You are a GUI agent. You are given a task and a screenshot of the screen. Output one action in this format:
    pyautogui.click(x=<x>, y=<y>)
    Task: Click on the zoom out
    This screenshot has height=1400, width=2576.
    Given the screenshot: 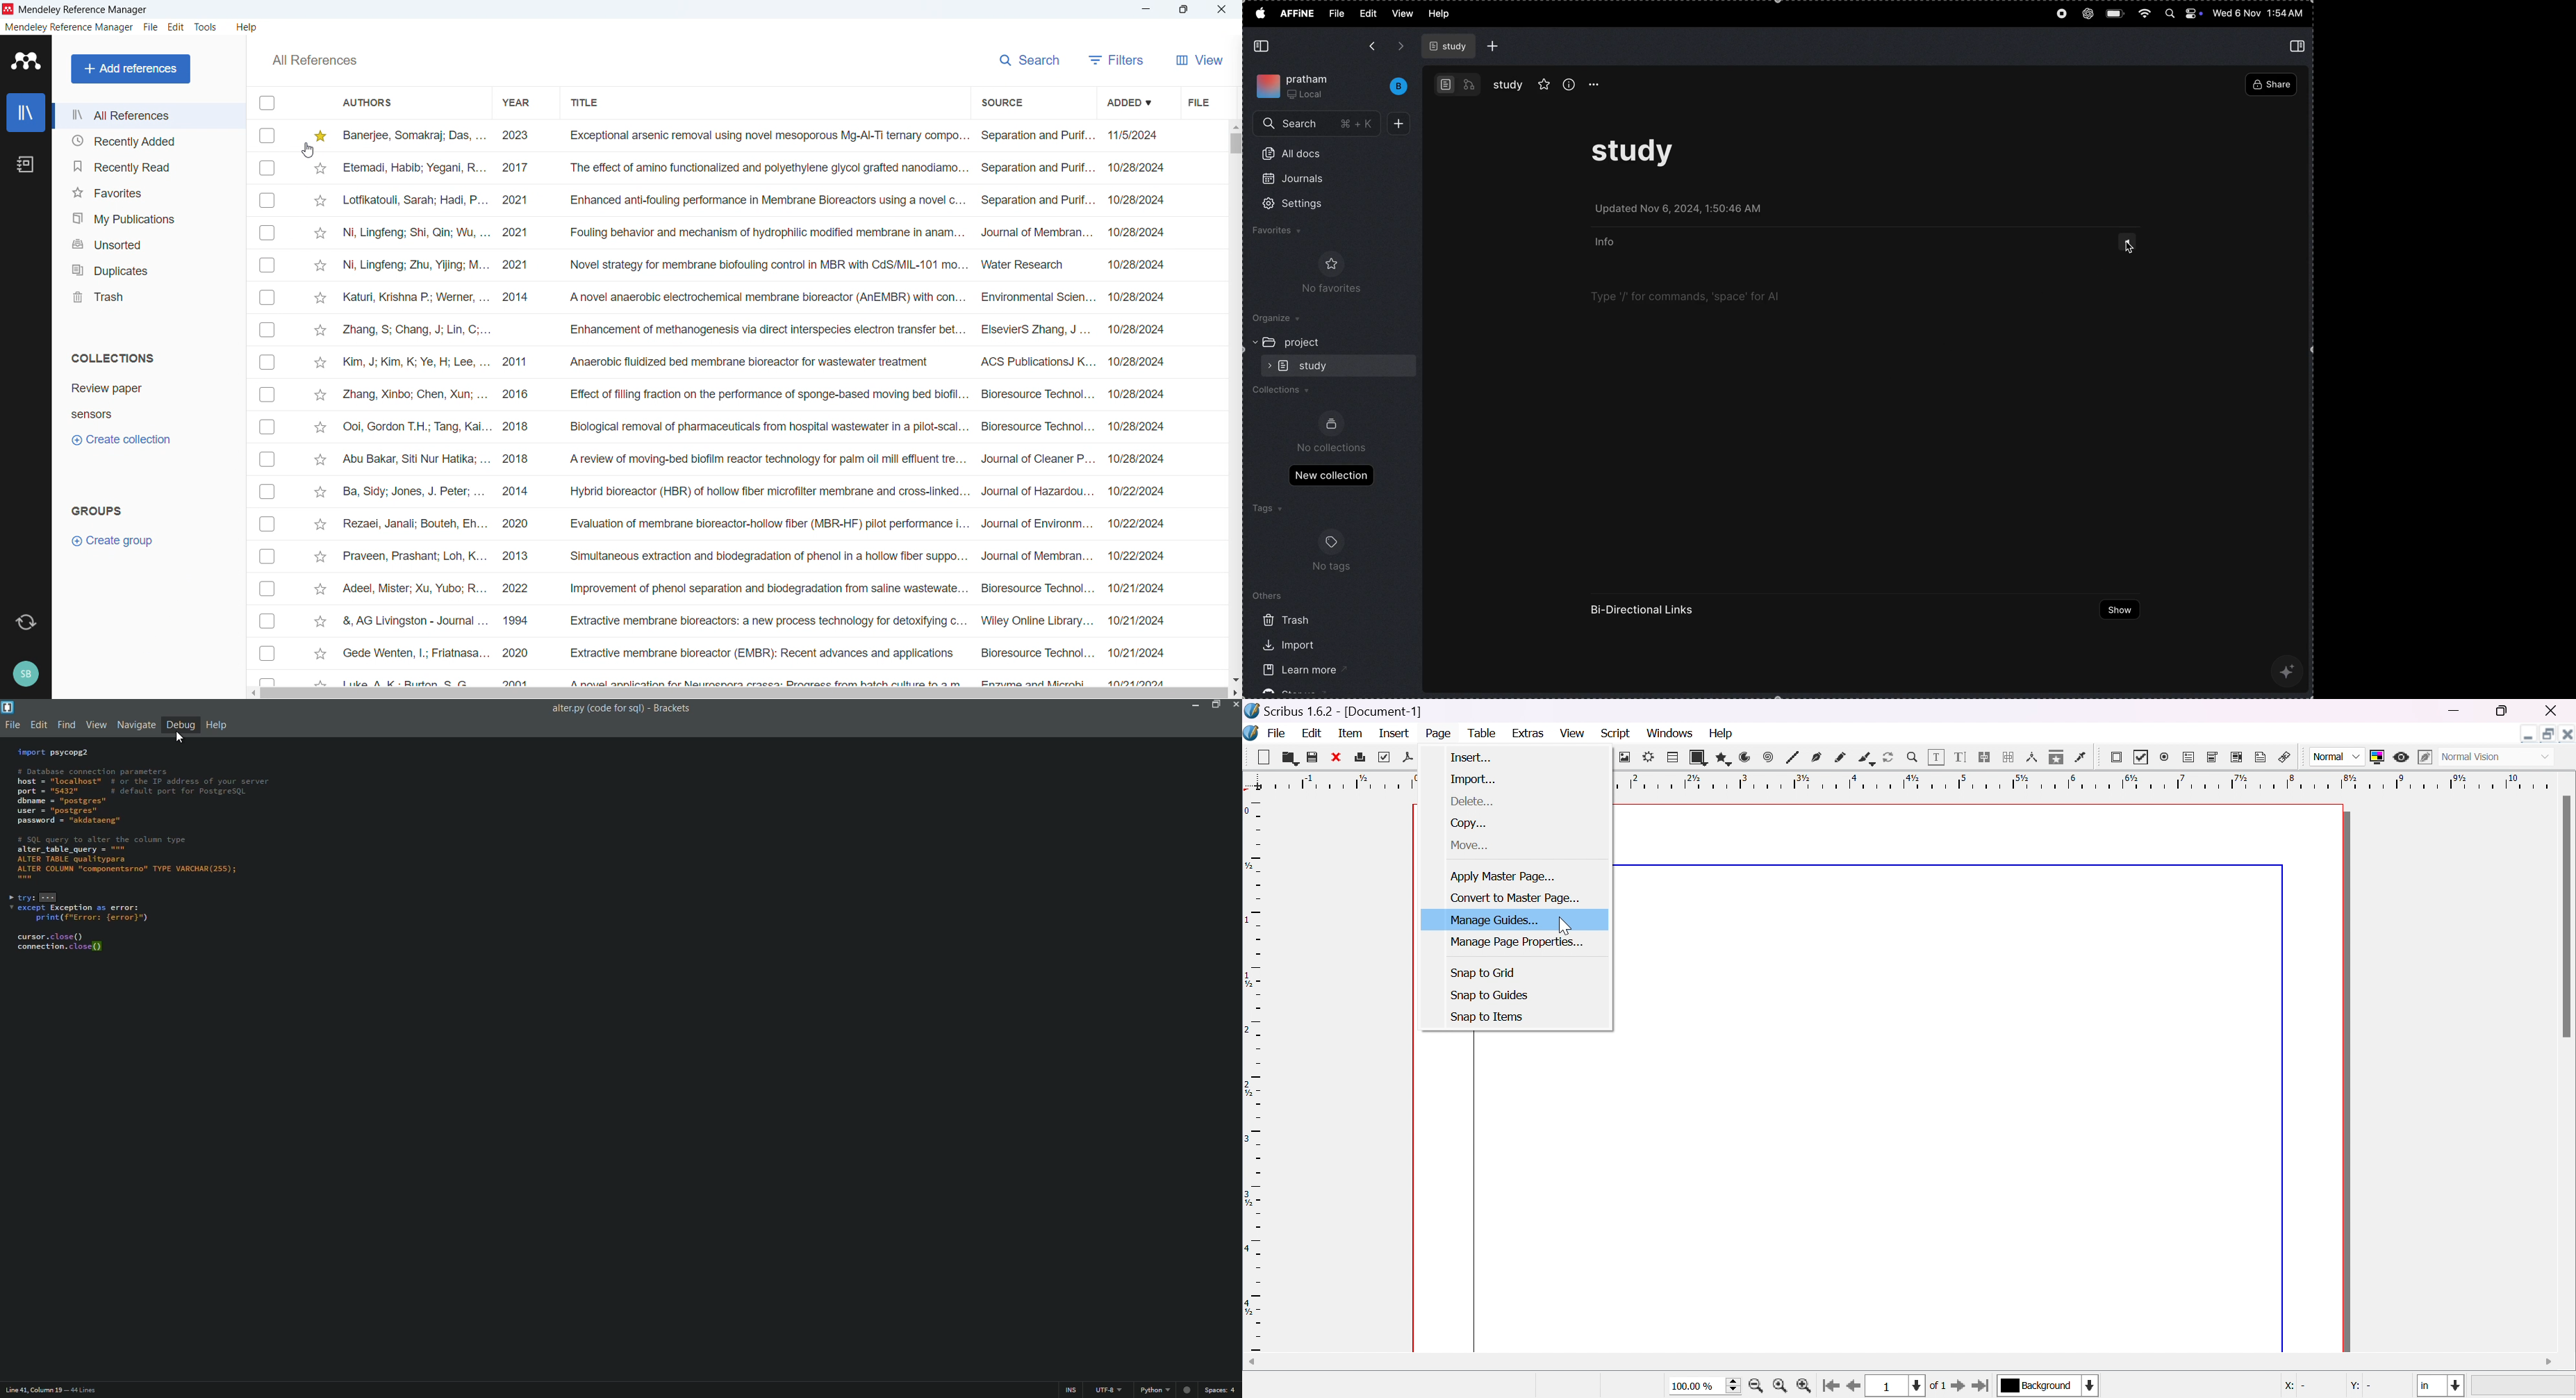 What is the action you would take?
    pyautogui.click(x=1758, y=1385)
    